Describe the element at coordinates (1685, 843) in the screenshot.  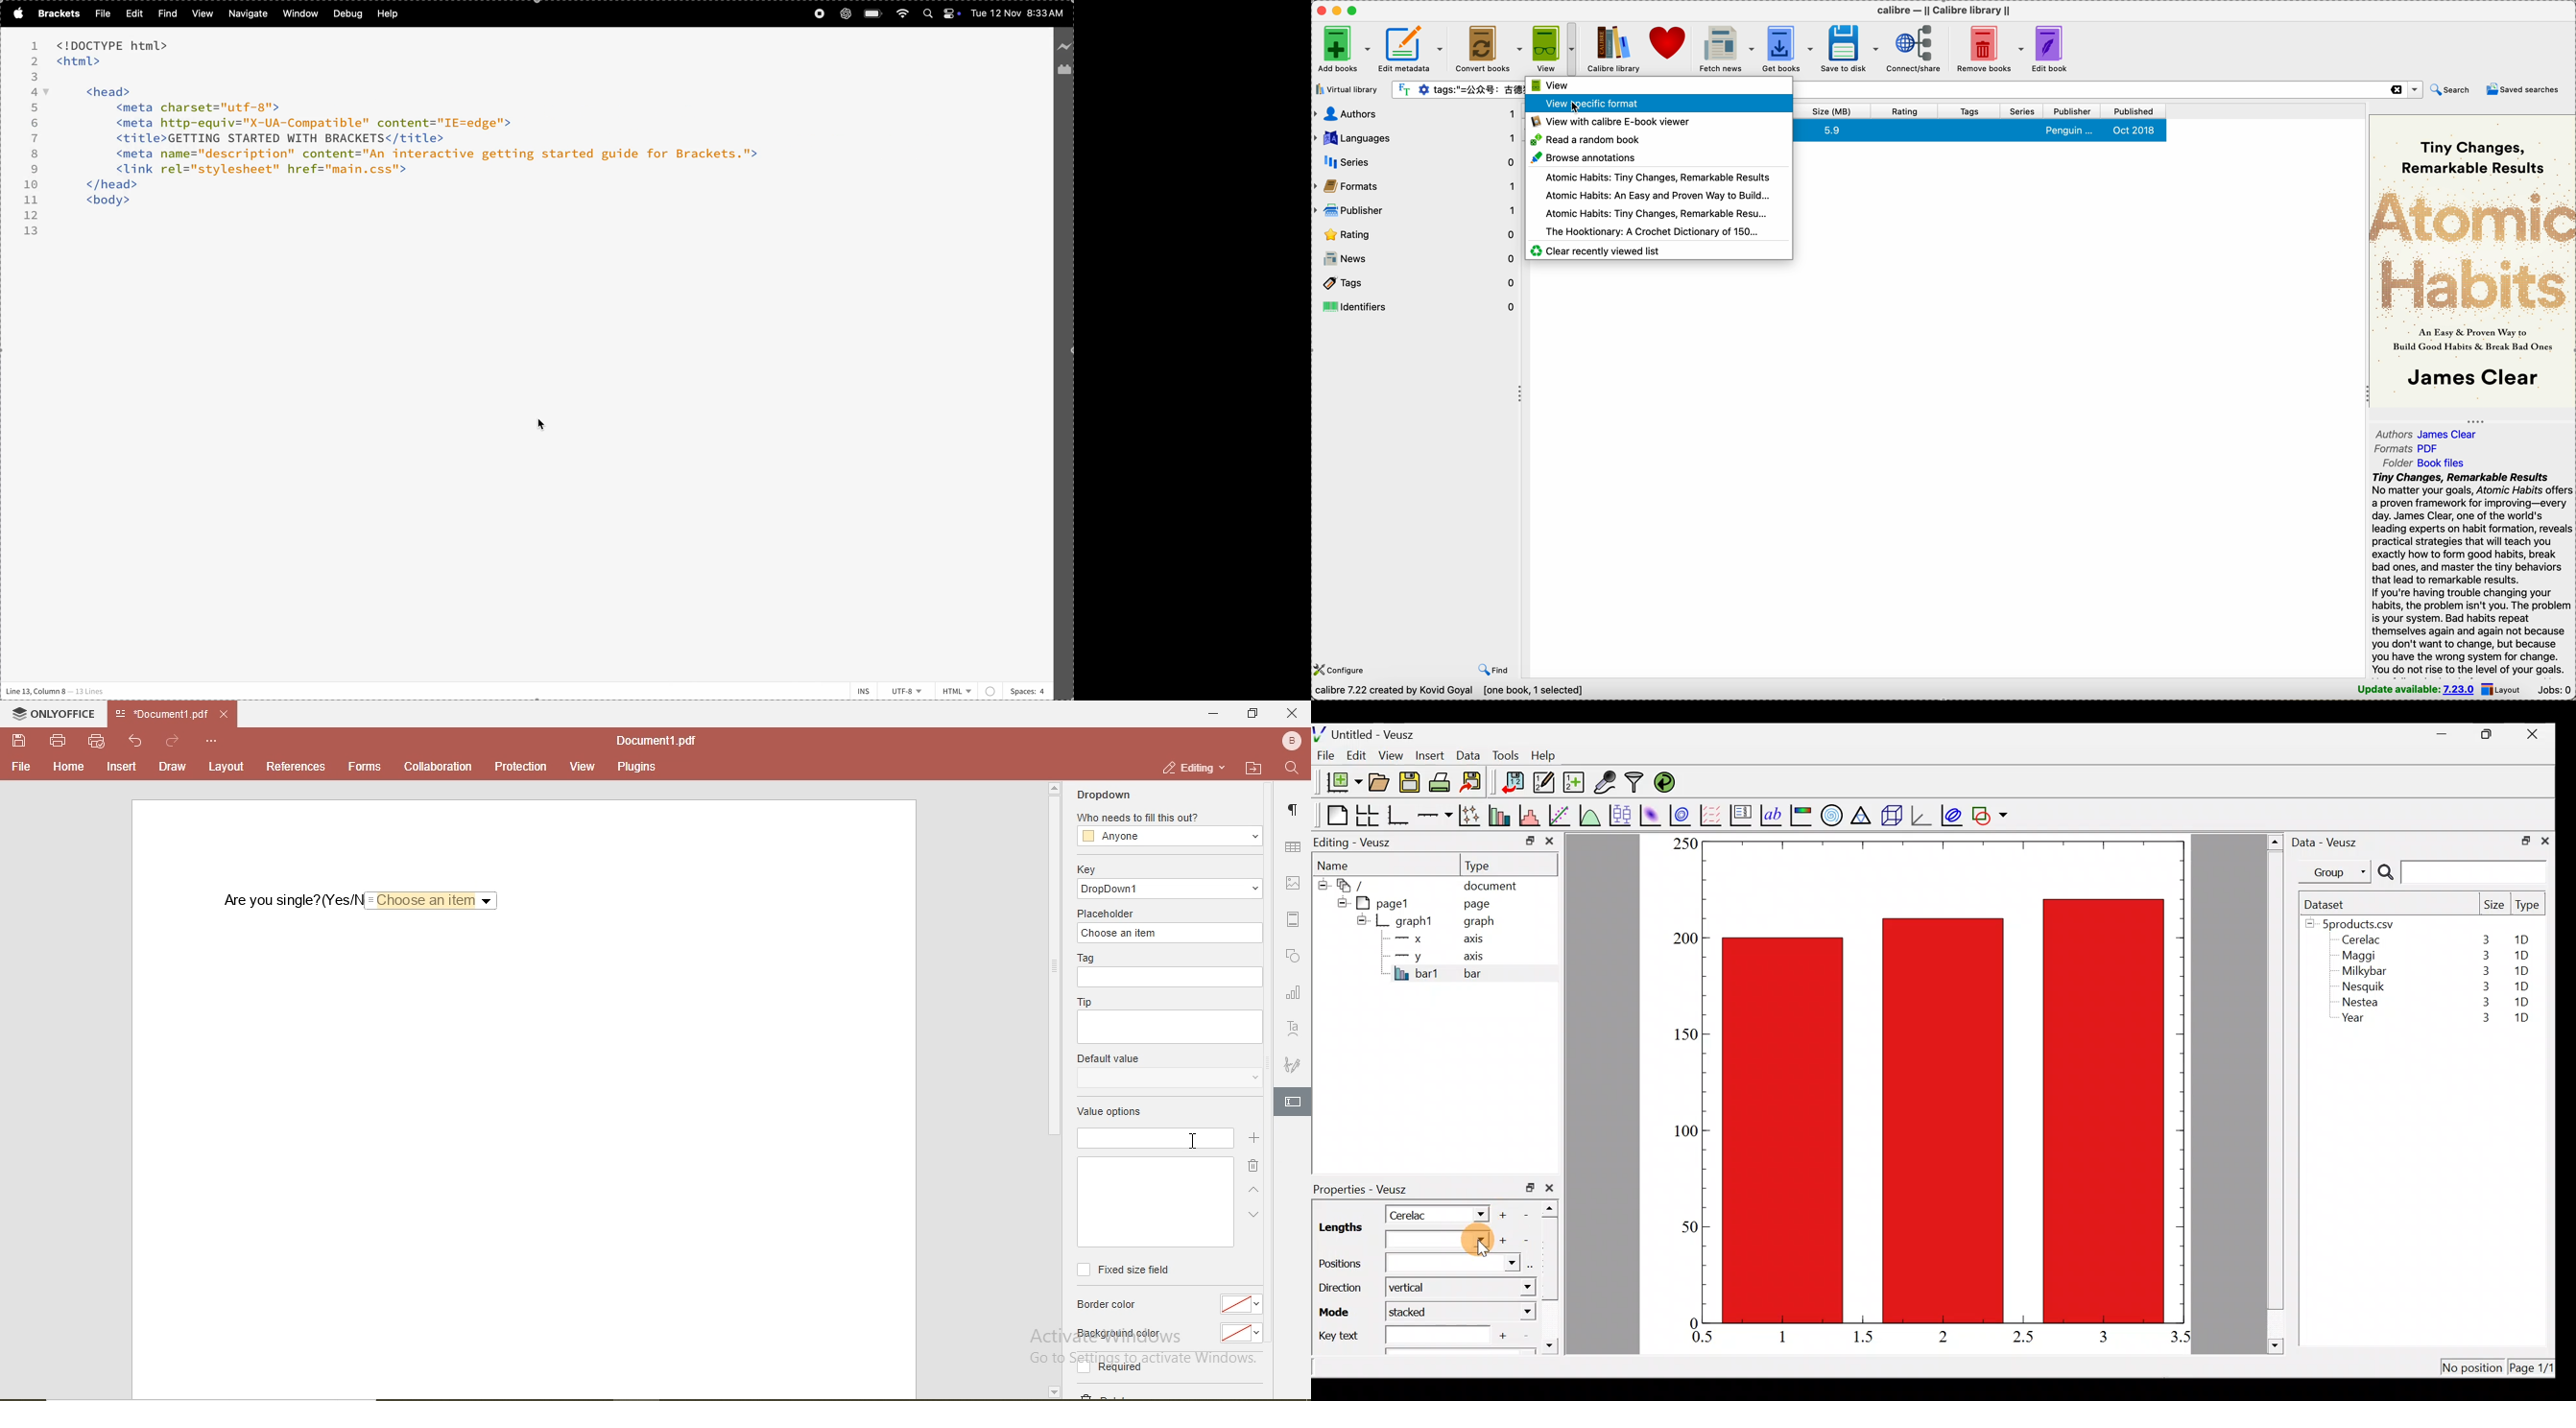
I see `250` at that location.